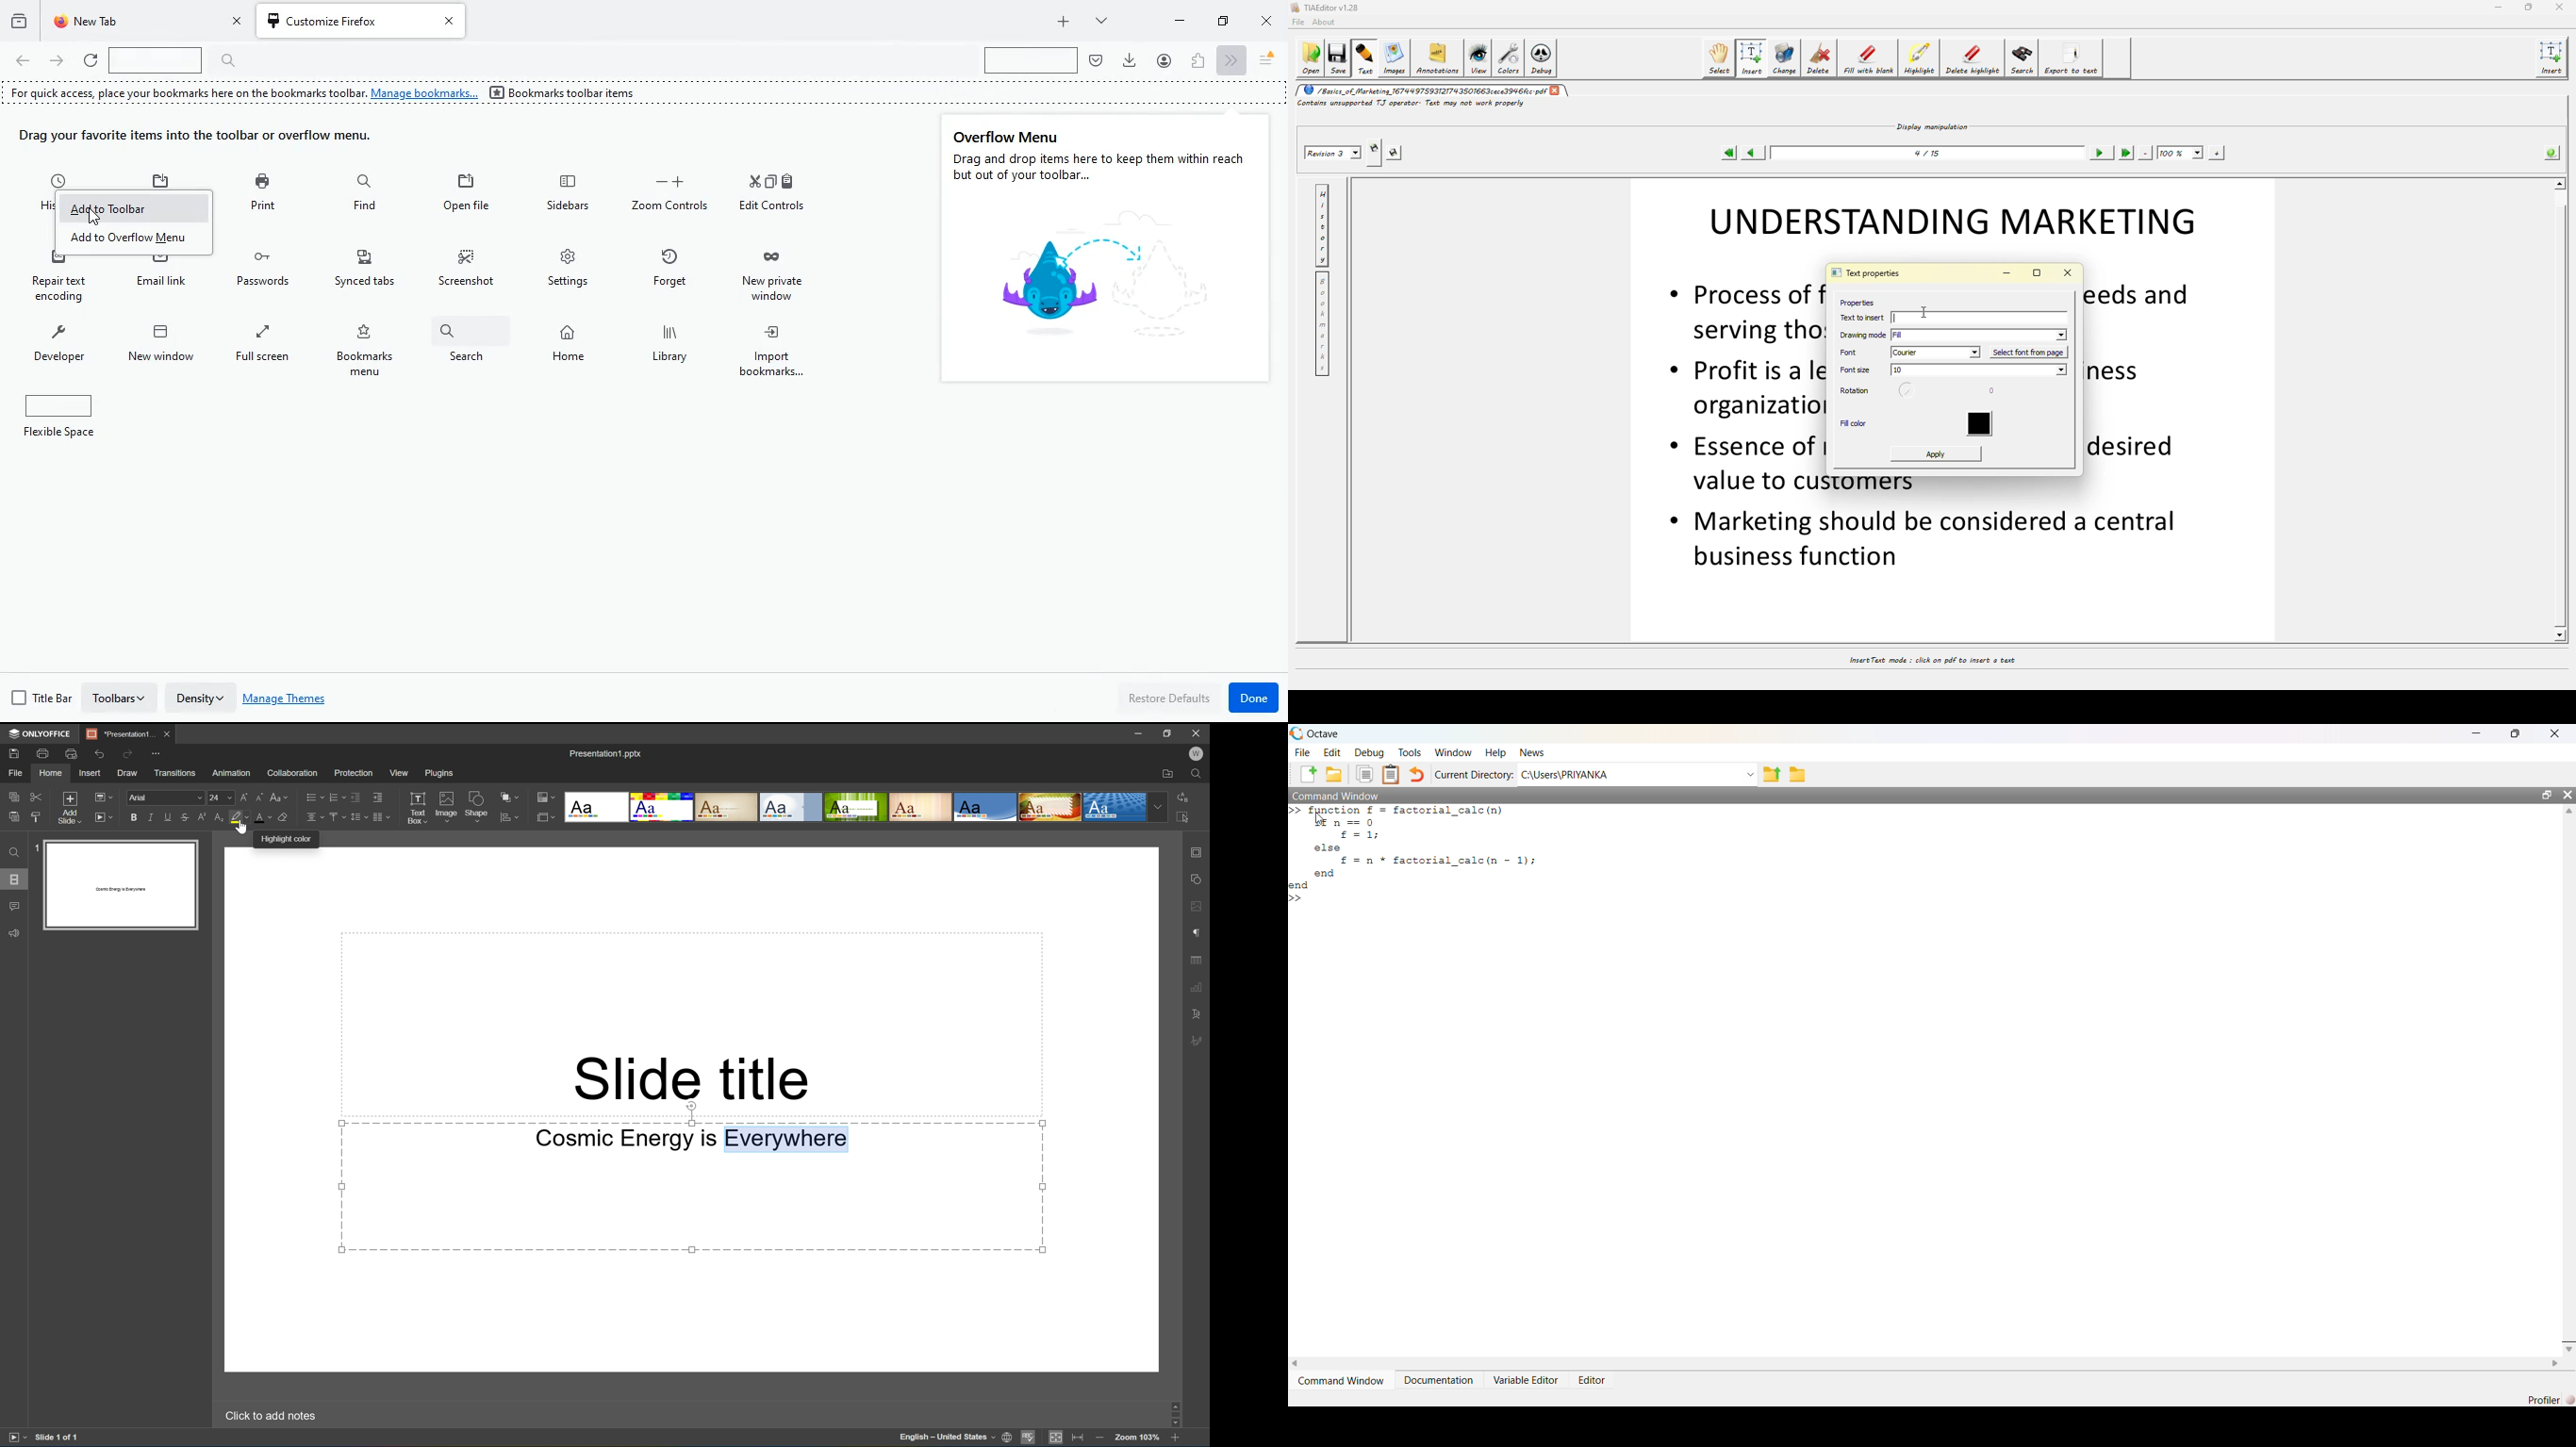  Describe the element at coordinates (58, 1439) in the screenshot. I see `Slide 1 of 1` at that location.